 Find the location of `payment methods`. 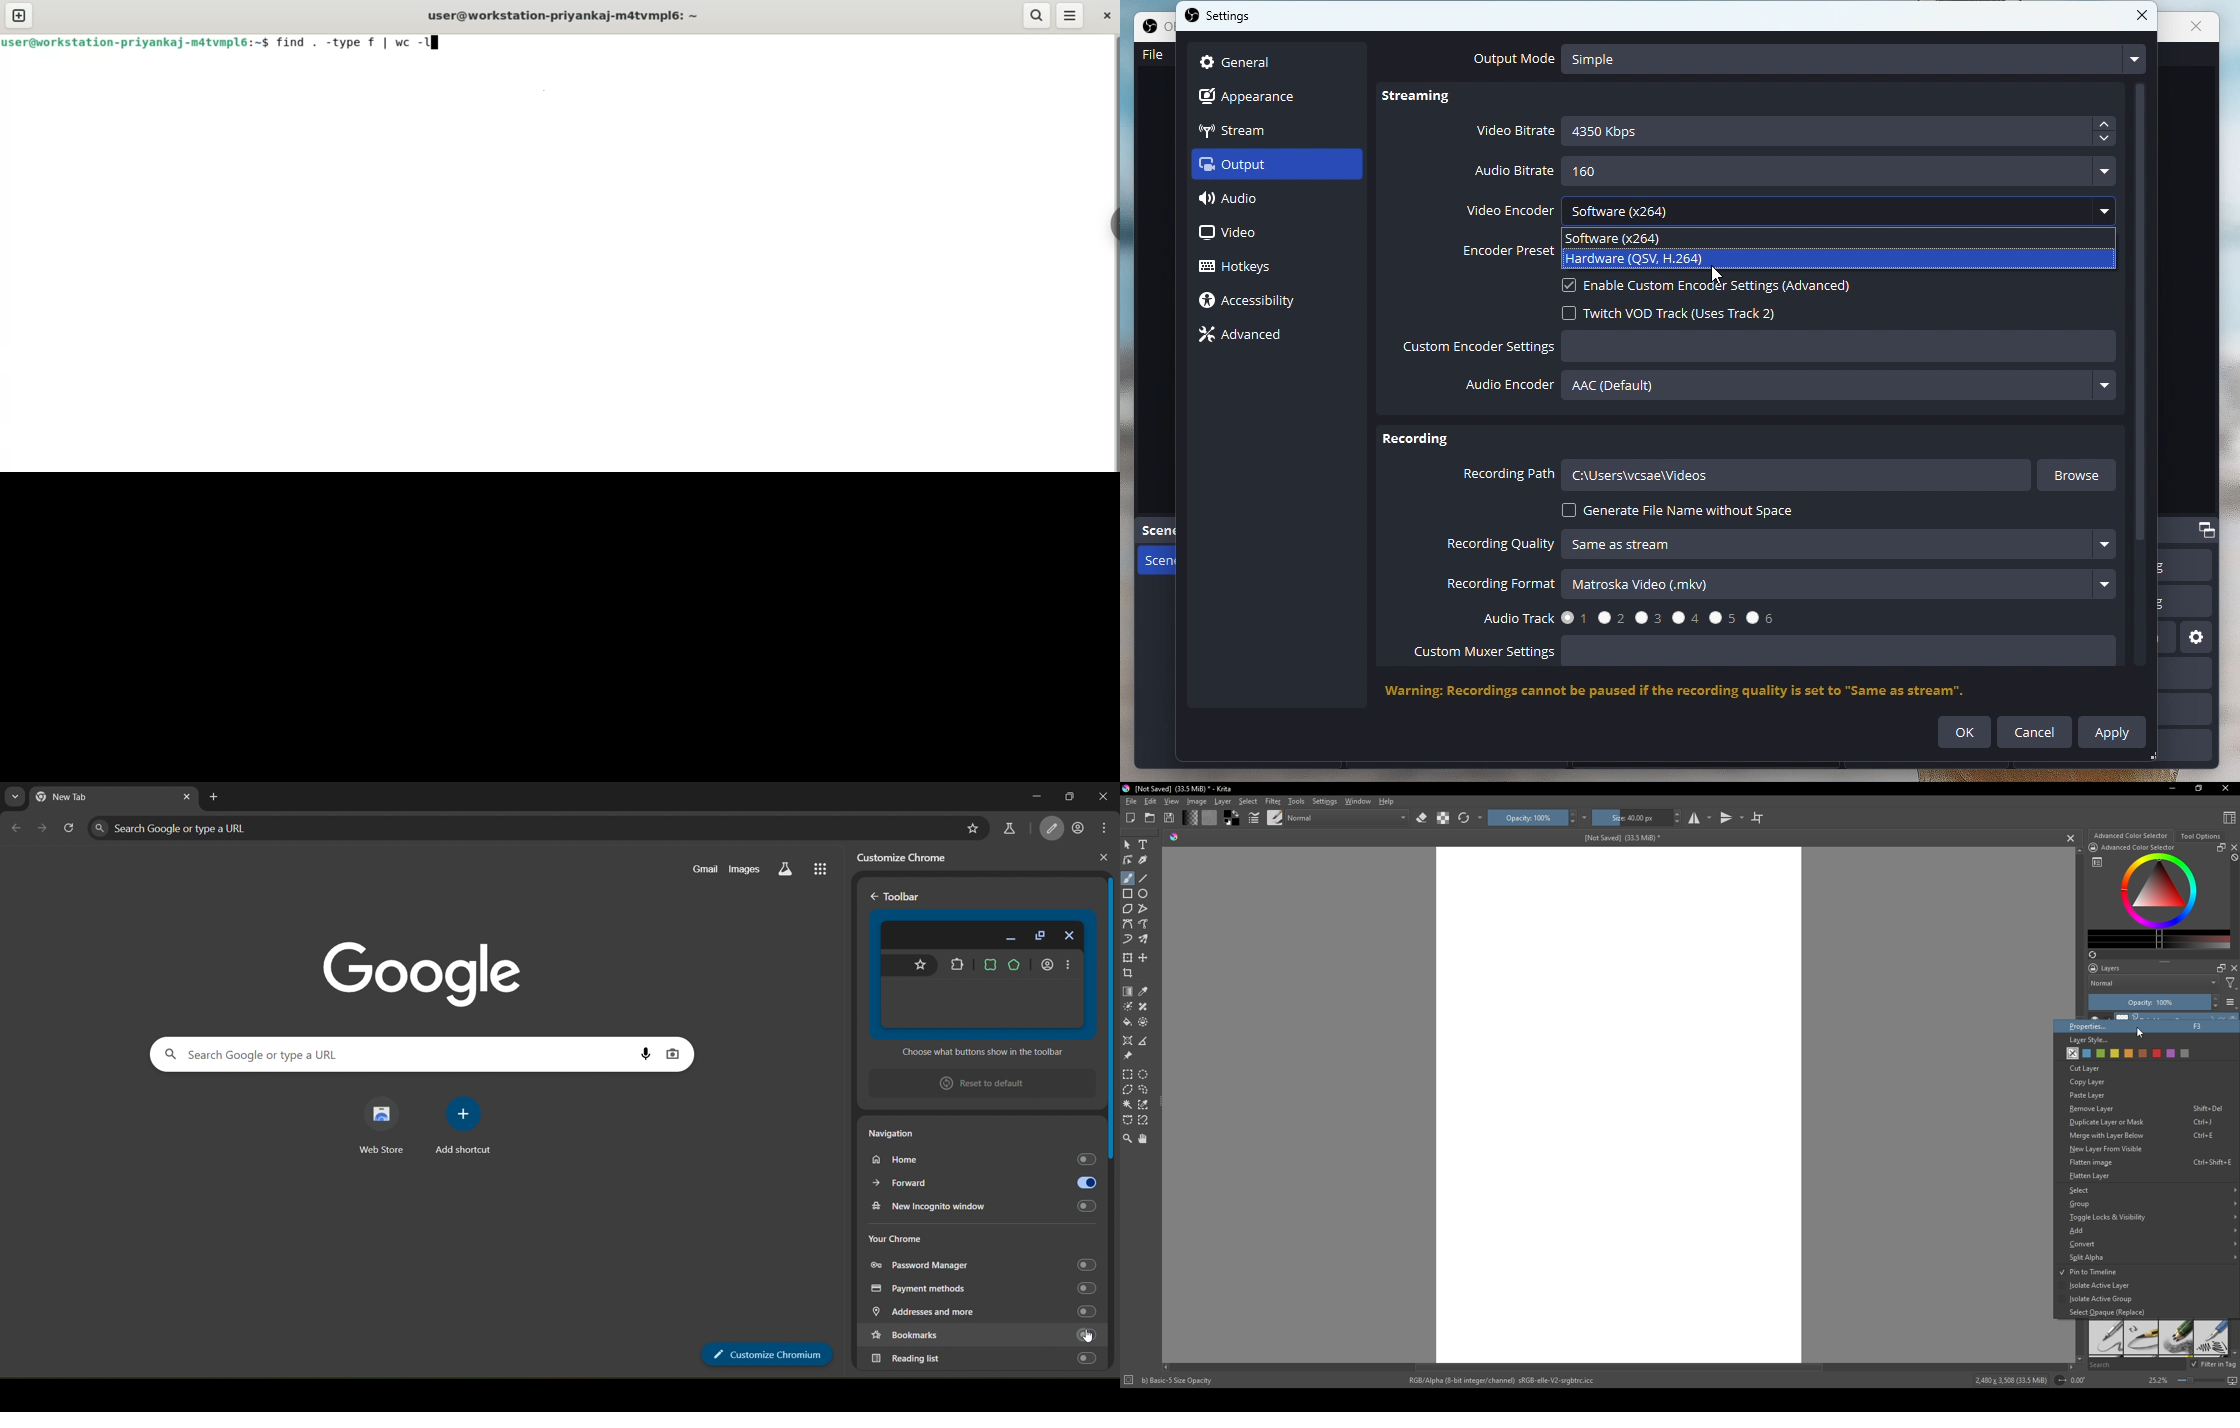

payment methods is located at coordinates (986, 1288).